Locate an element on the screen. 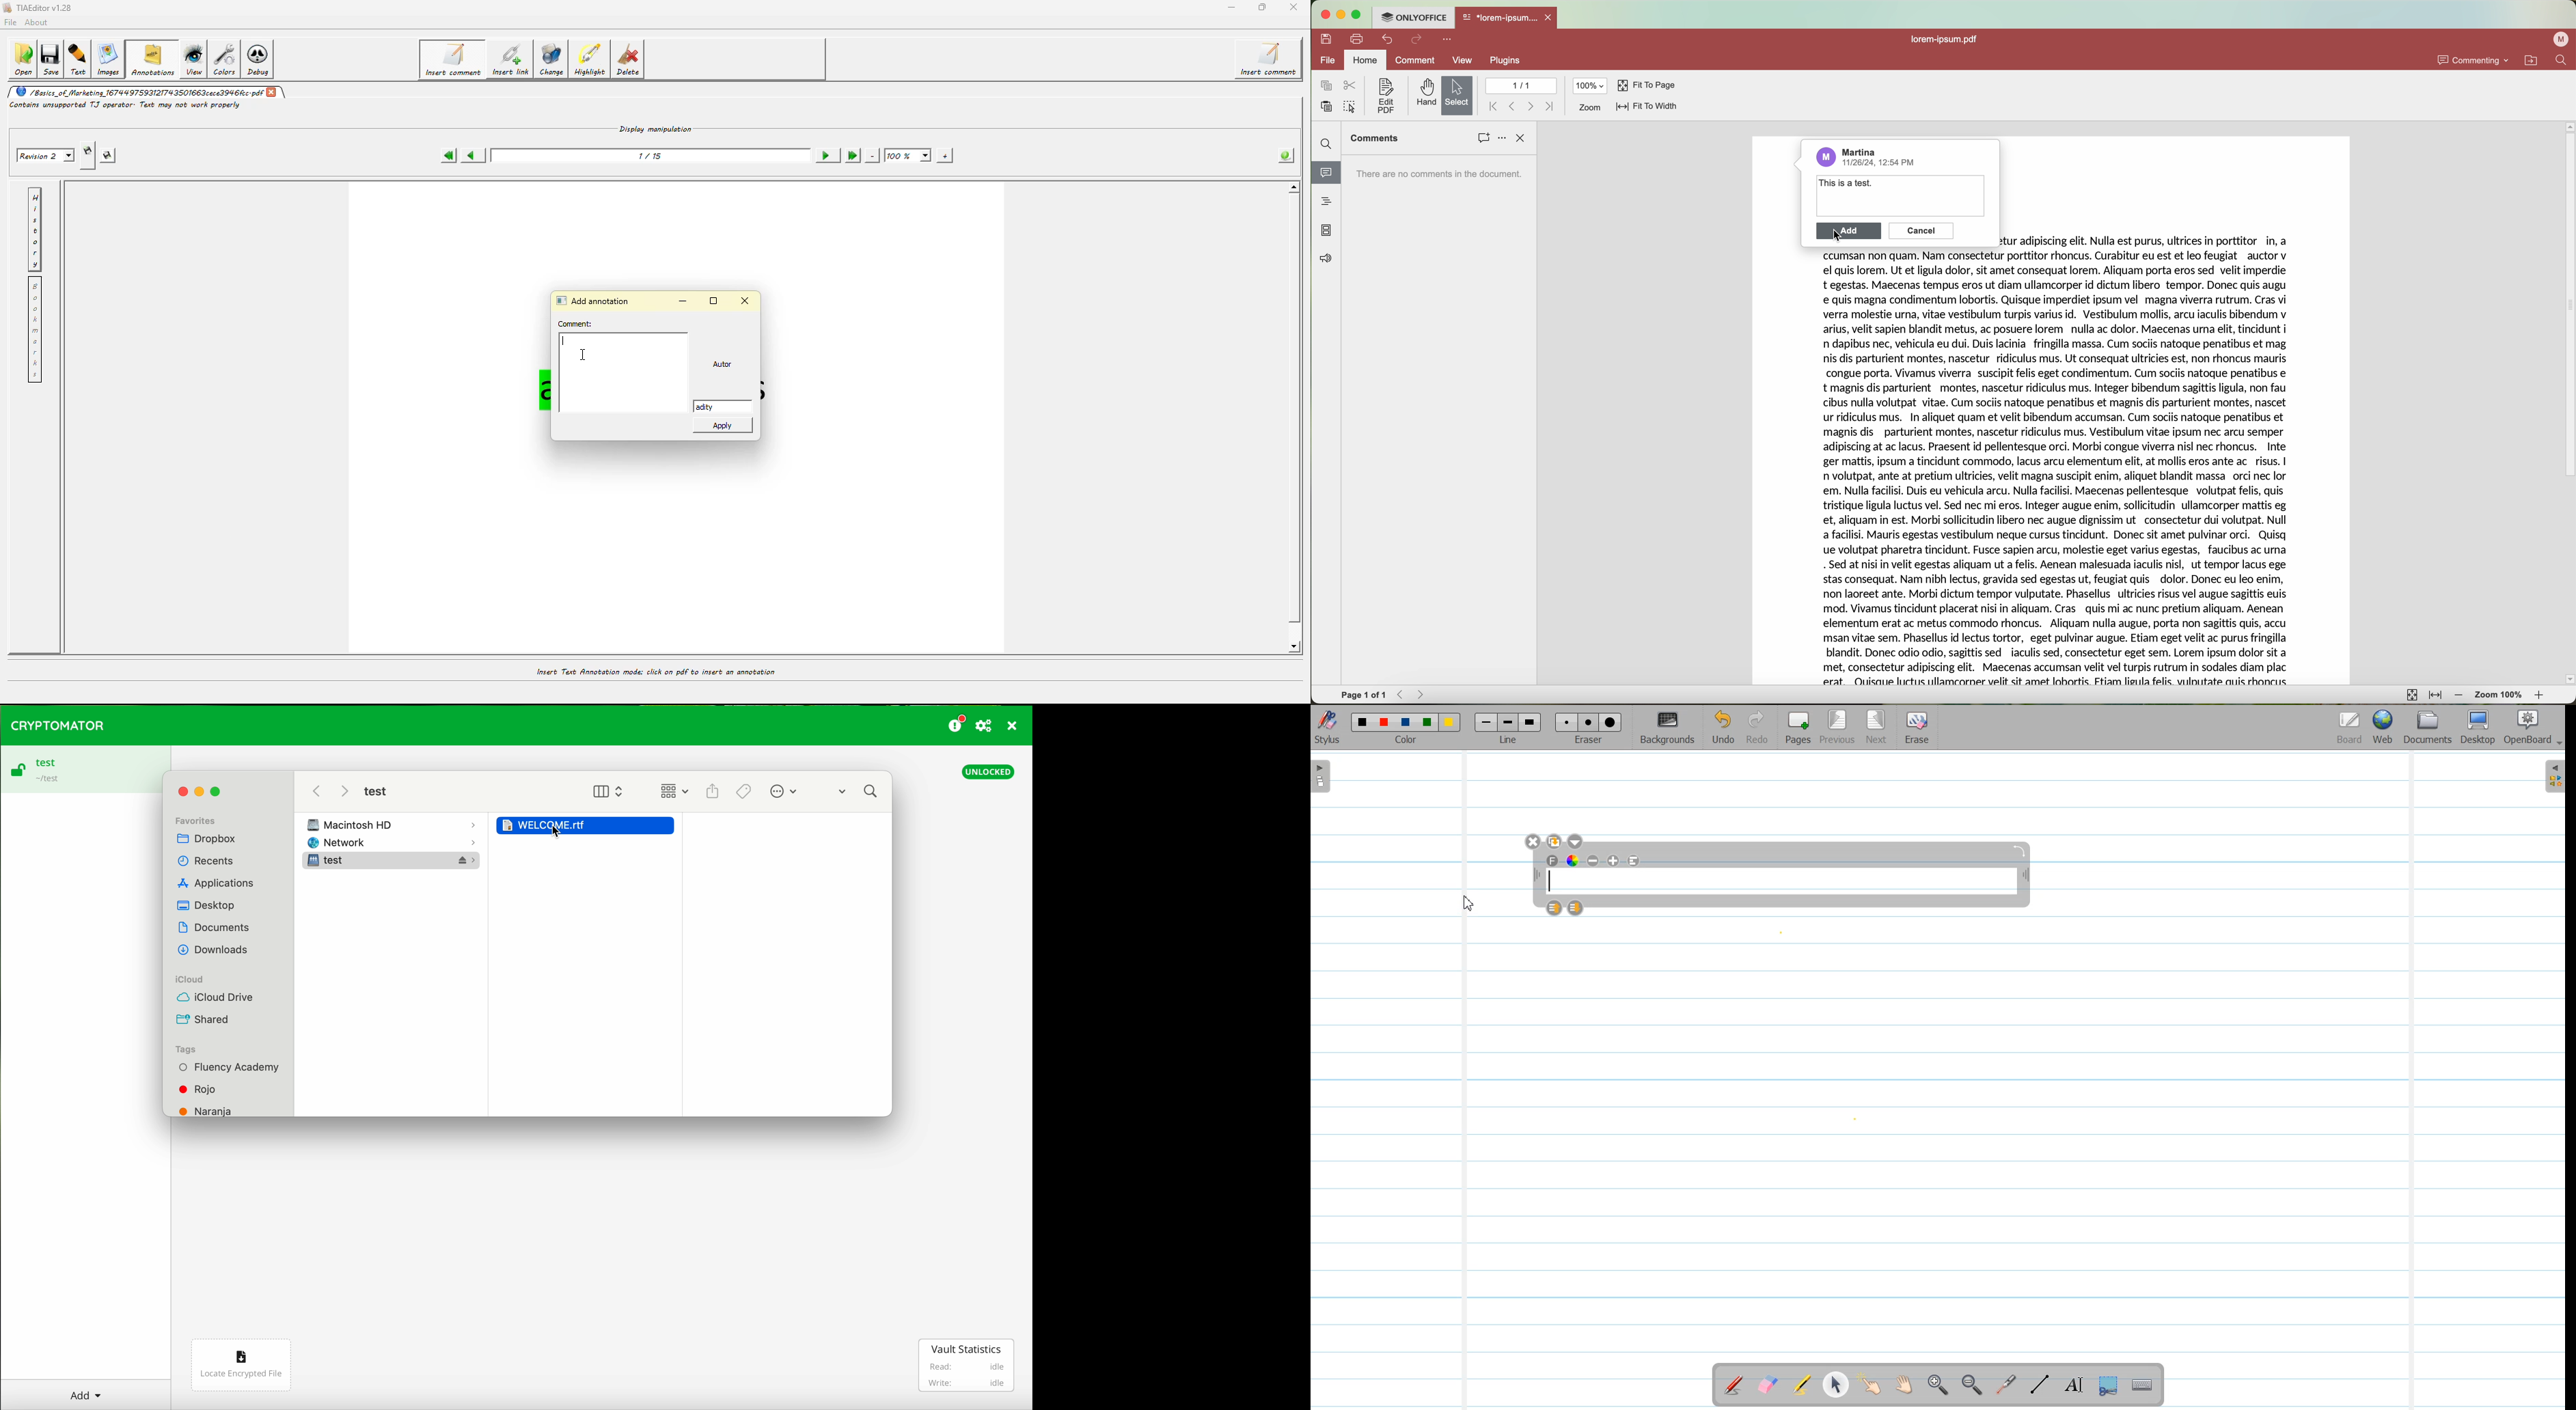 This screenshot has height=1428, width=2576. navigate locations is located at coordinates (2534, 60).